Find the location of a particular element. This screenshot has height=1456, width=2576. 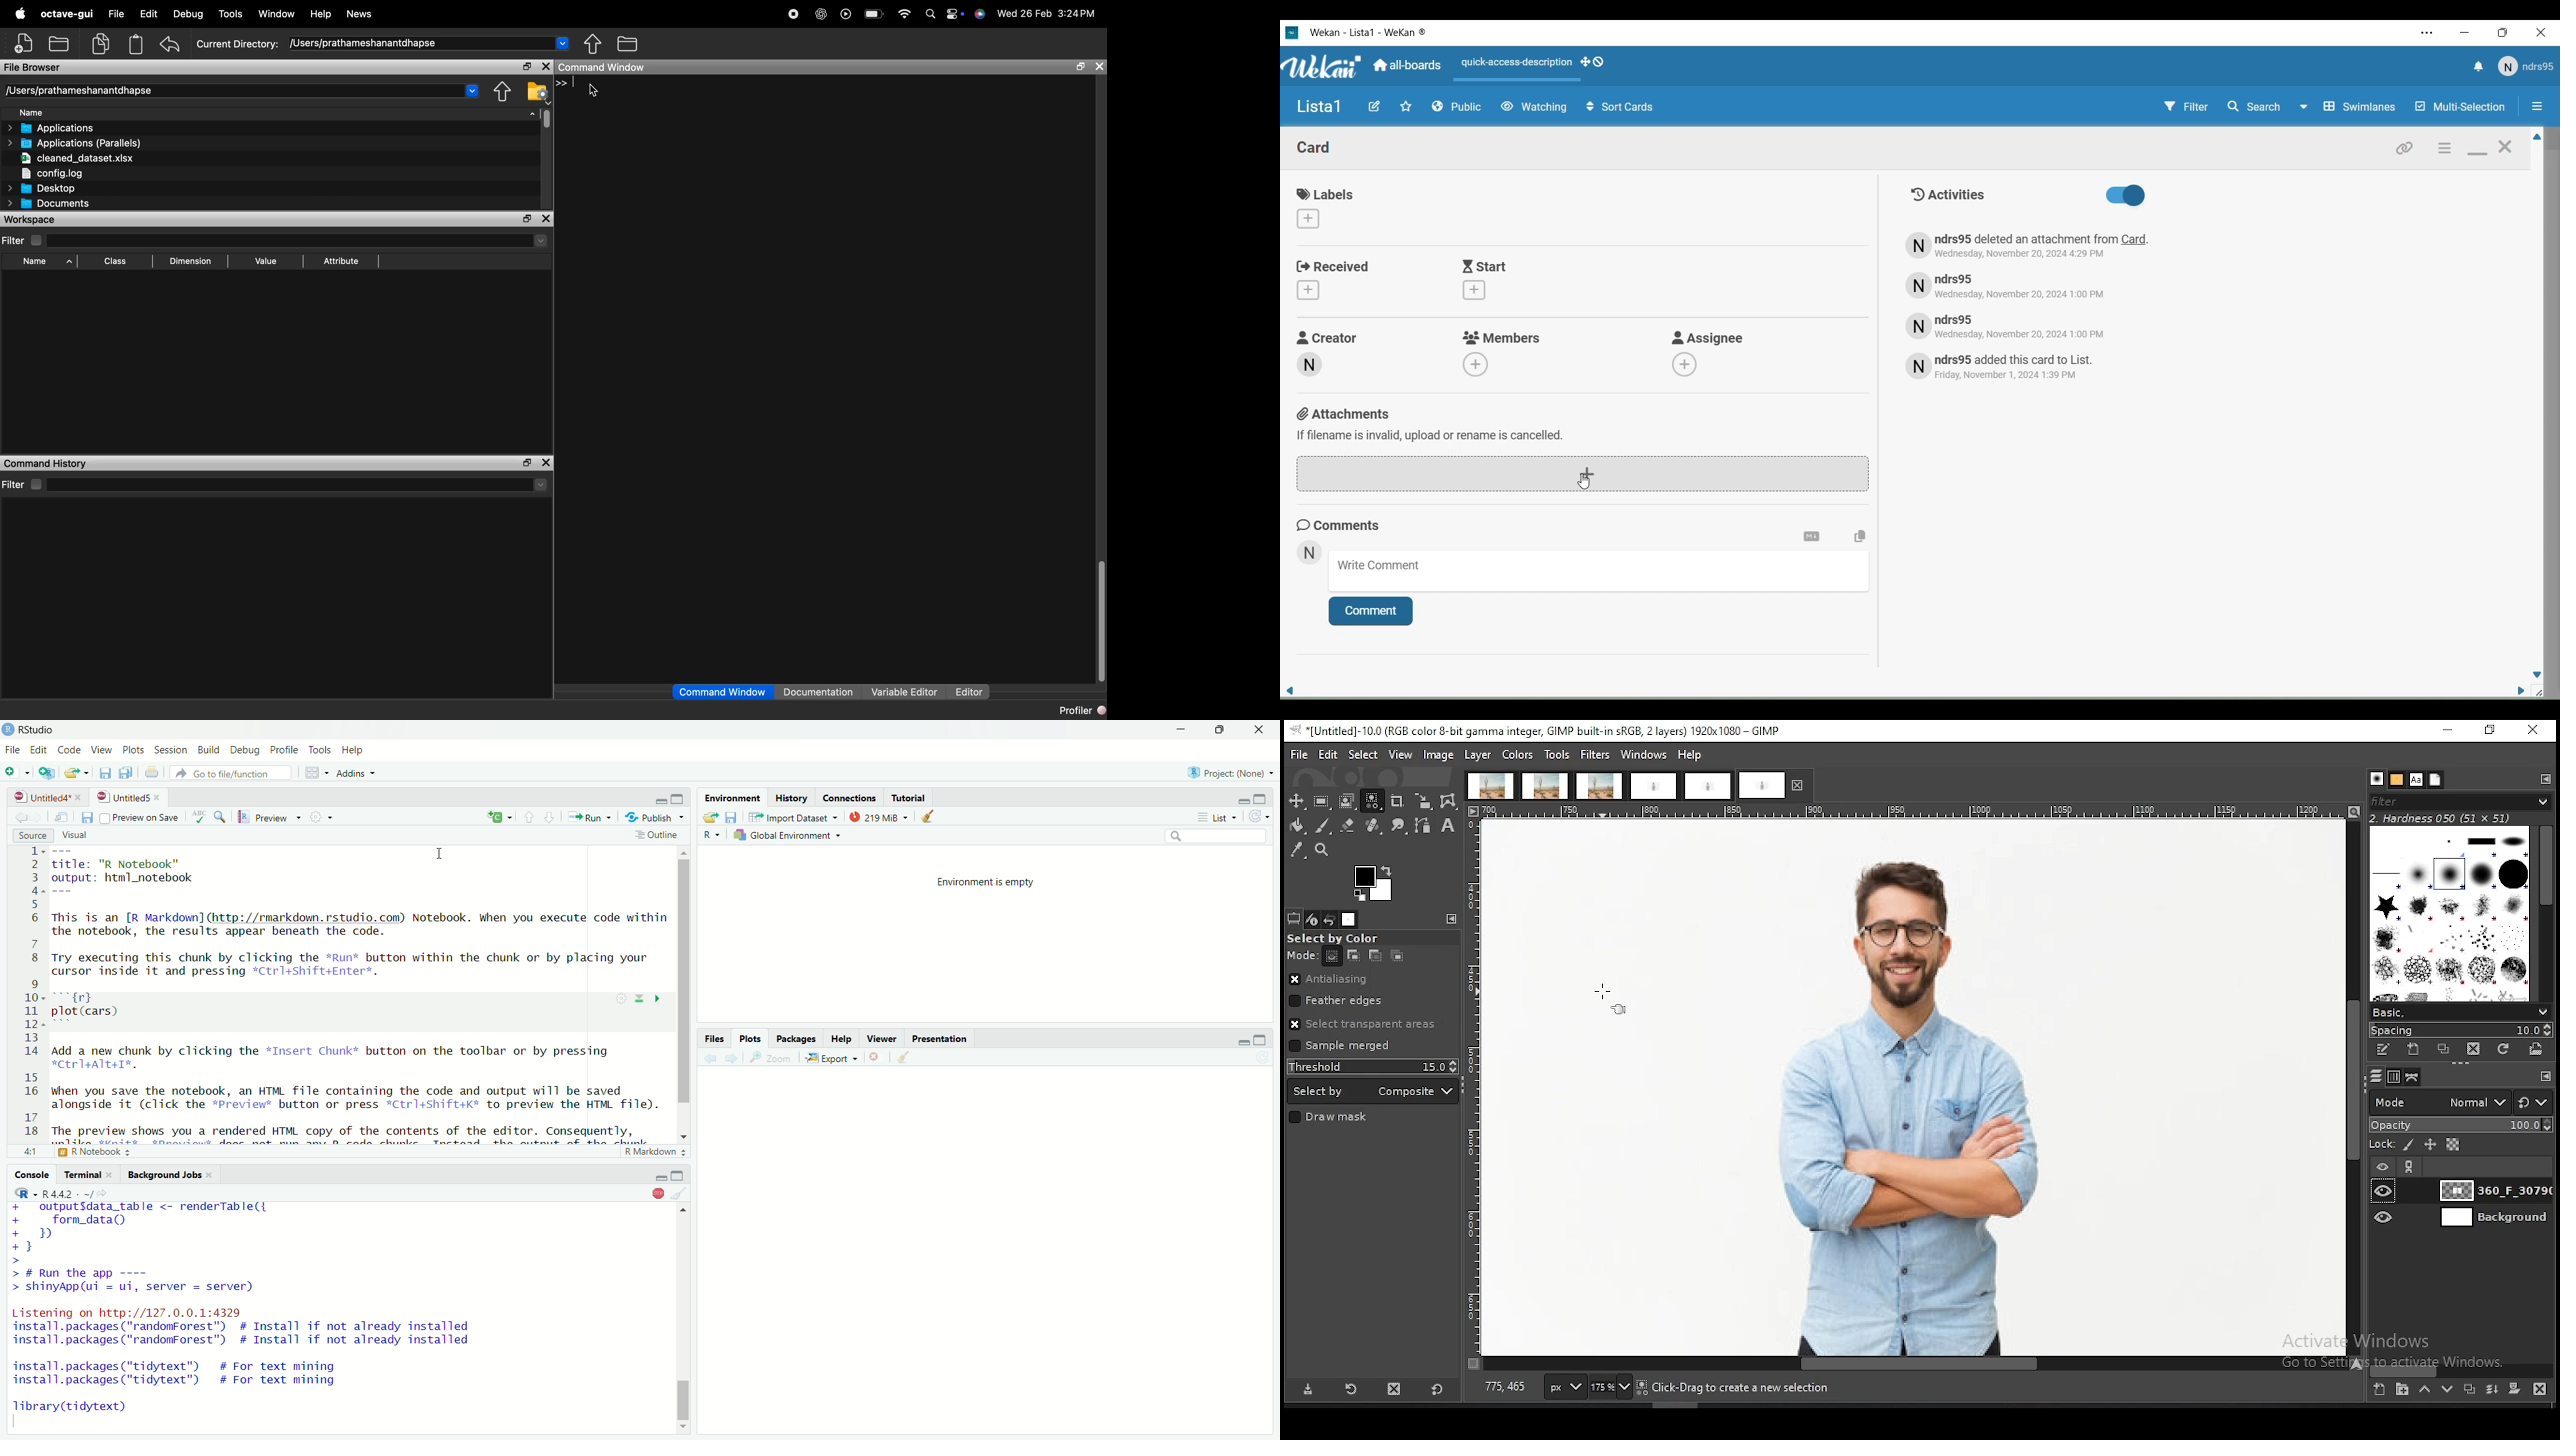

History is located at coordinates (791, 797).